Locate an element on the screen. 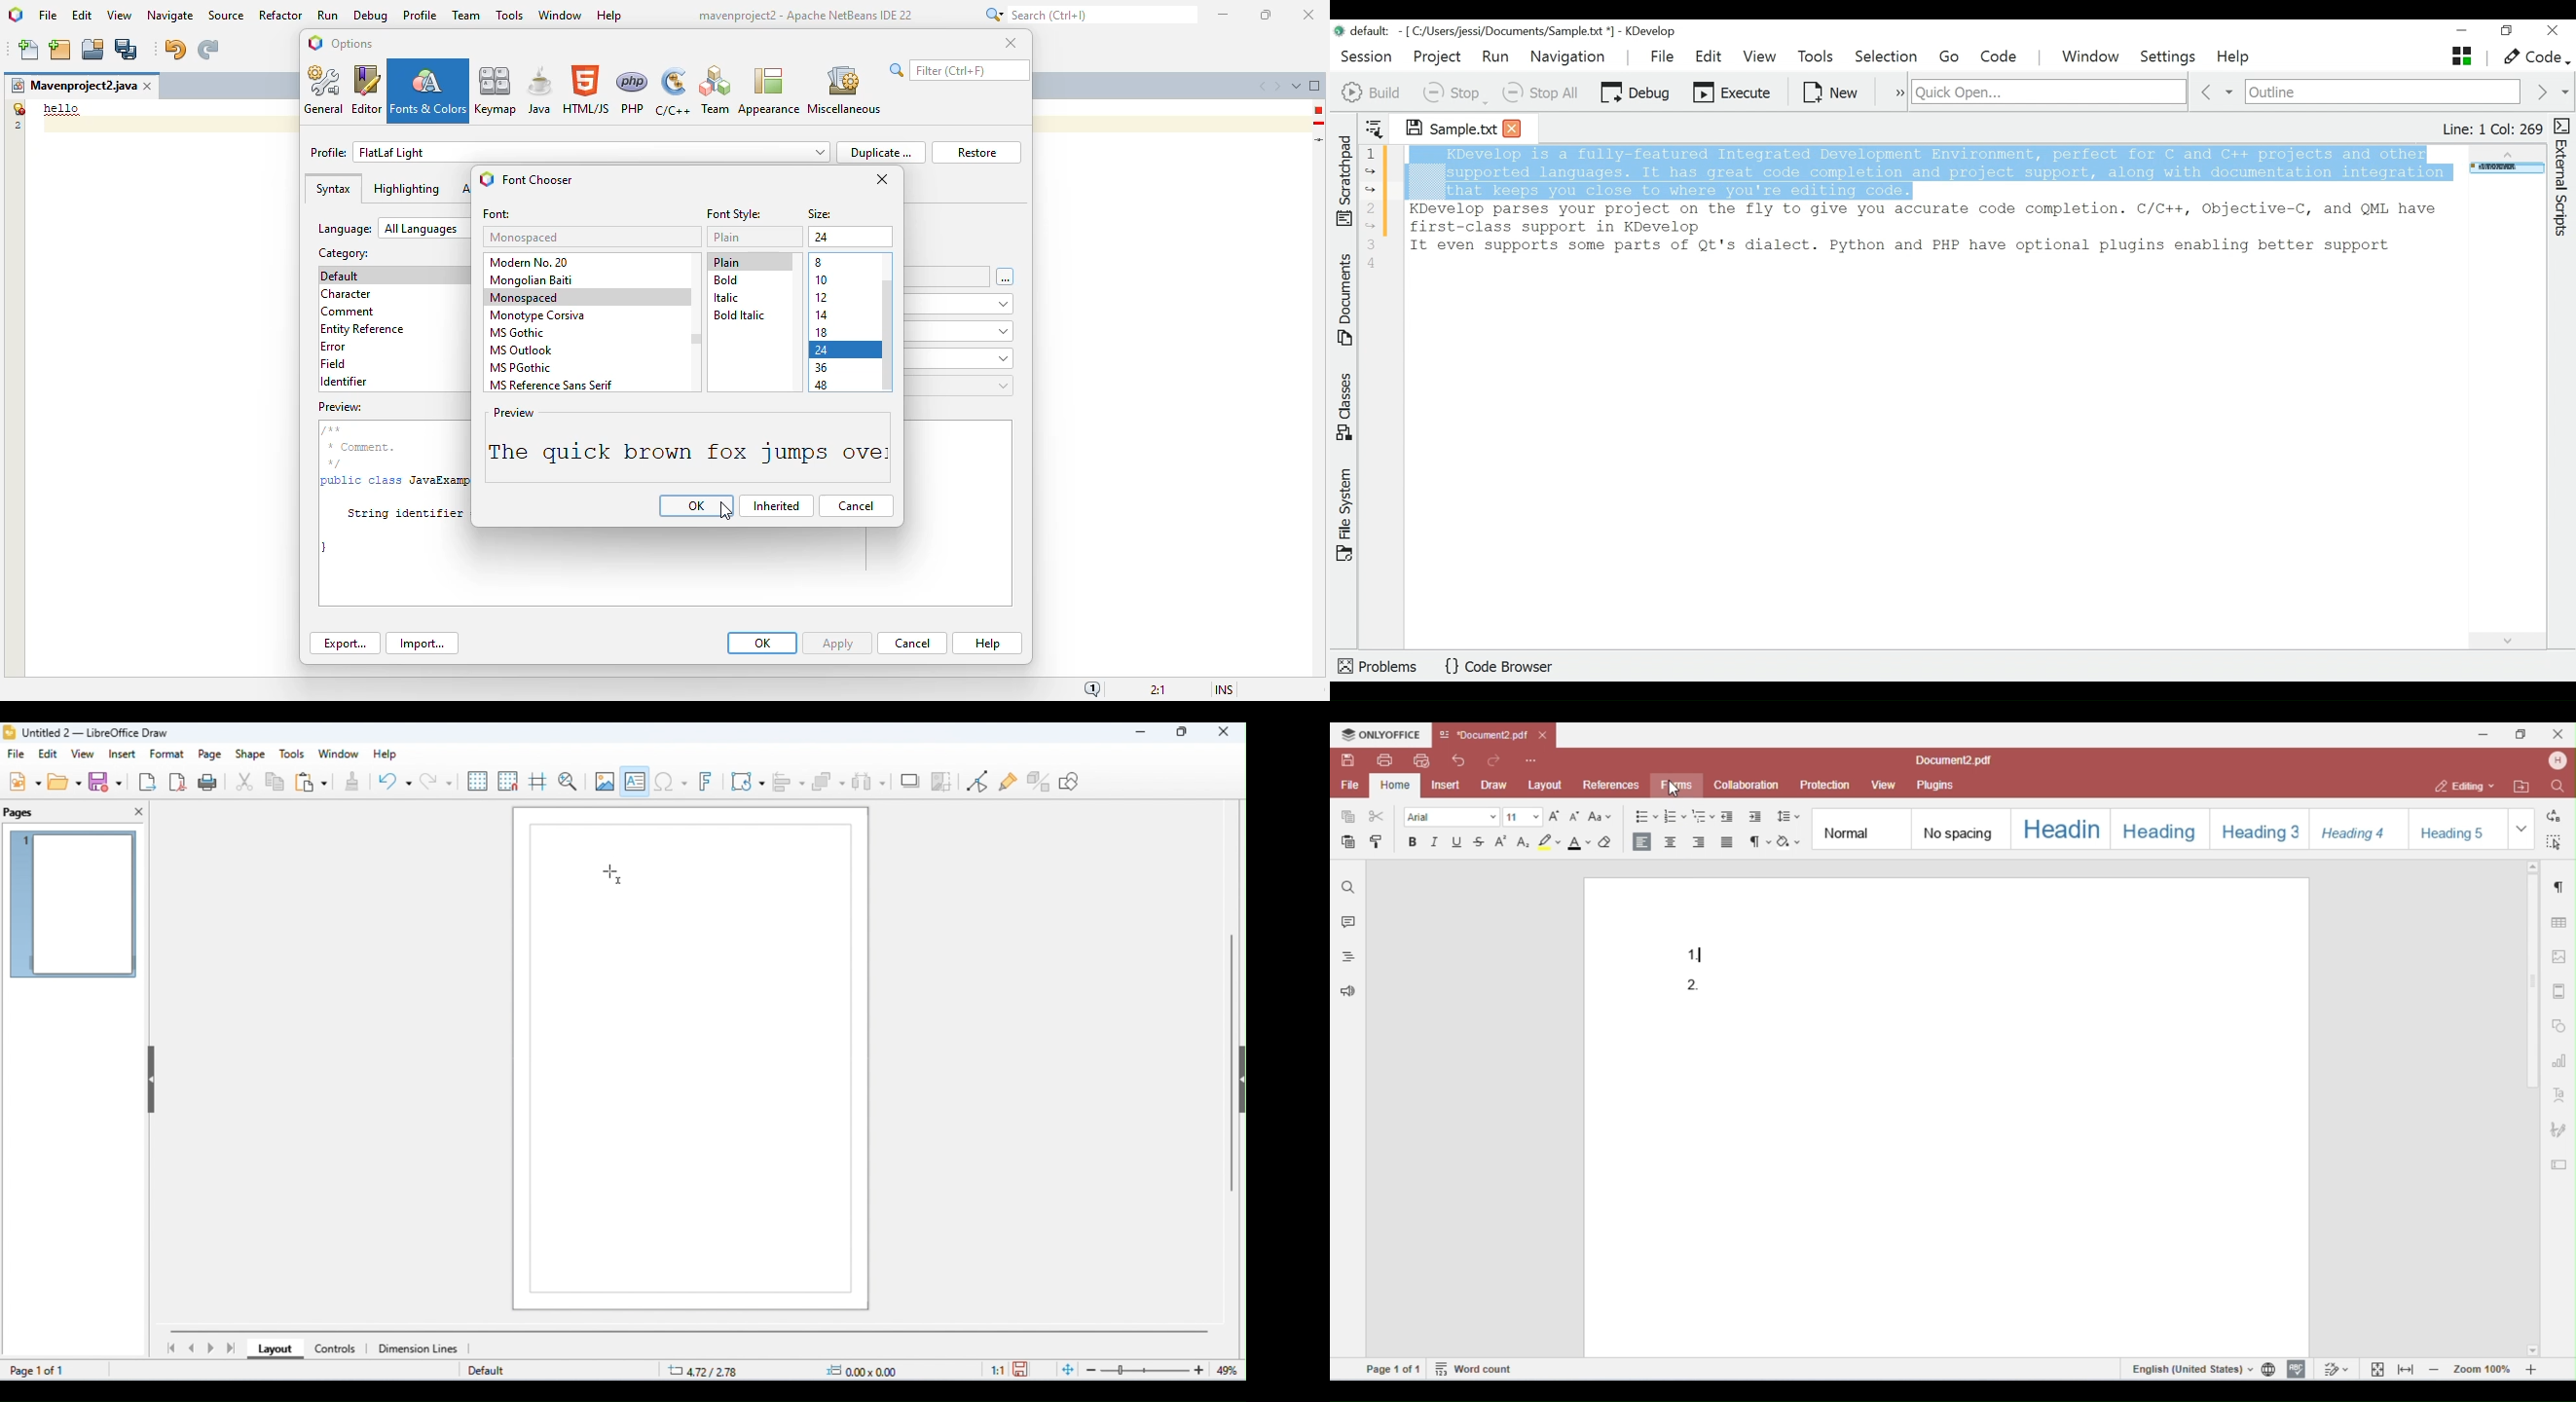 This screenshot has width=2576, height=1428. pages is located at coordinates (19, 813).